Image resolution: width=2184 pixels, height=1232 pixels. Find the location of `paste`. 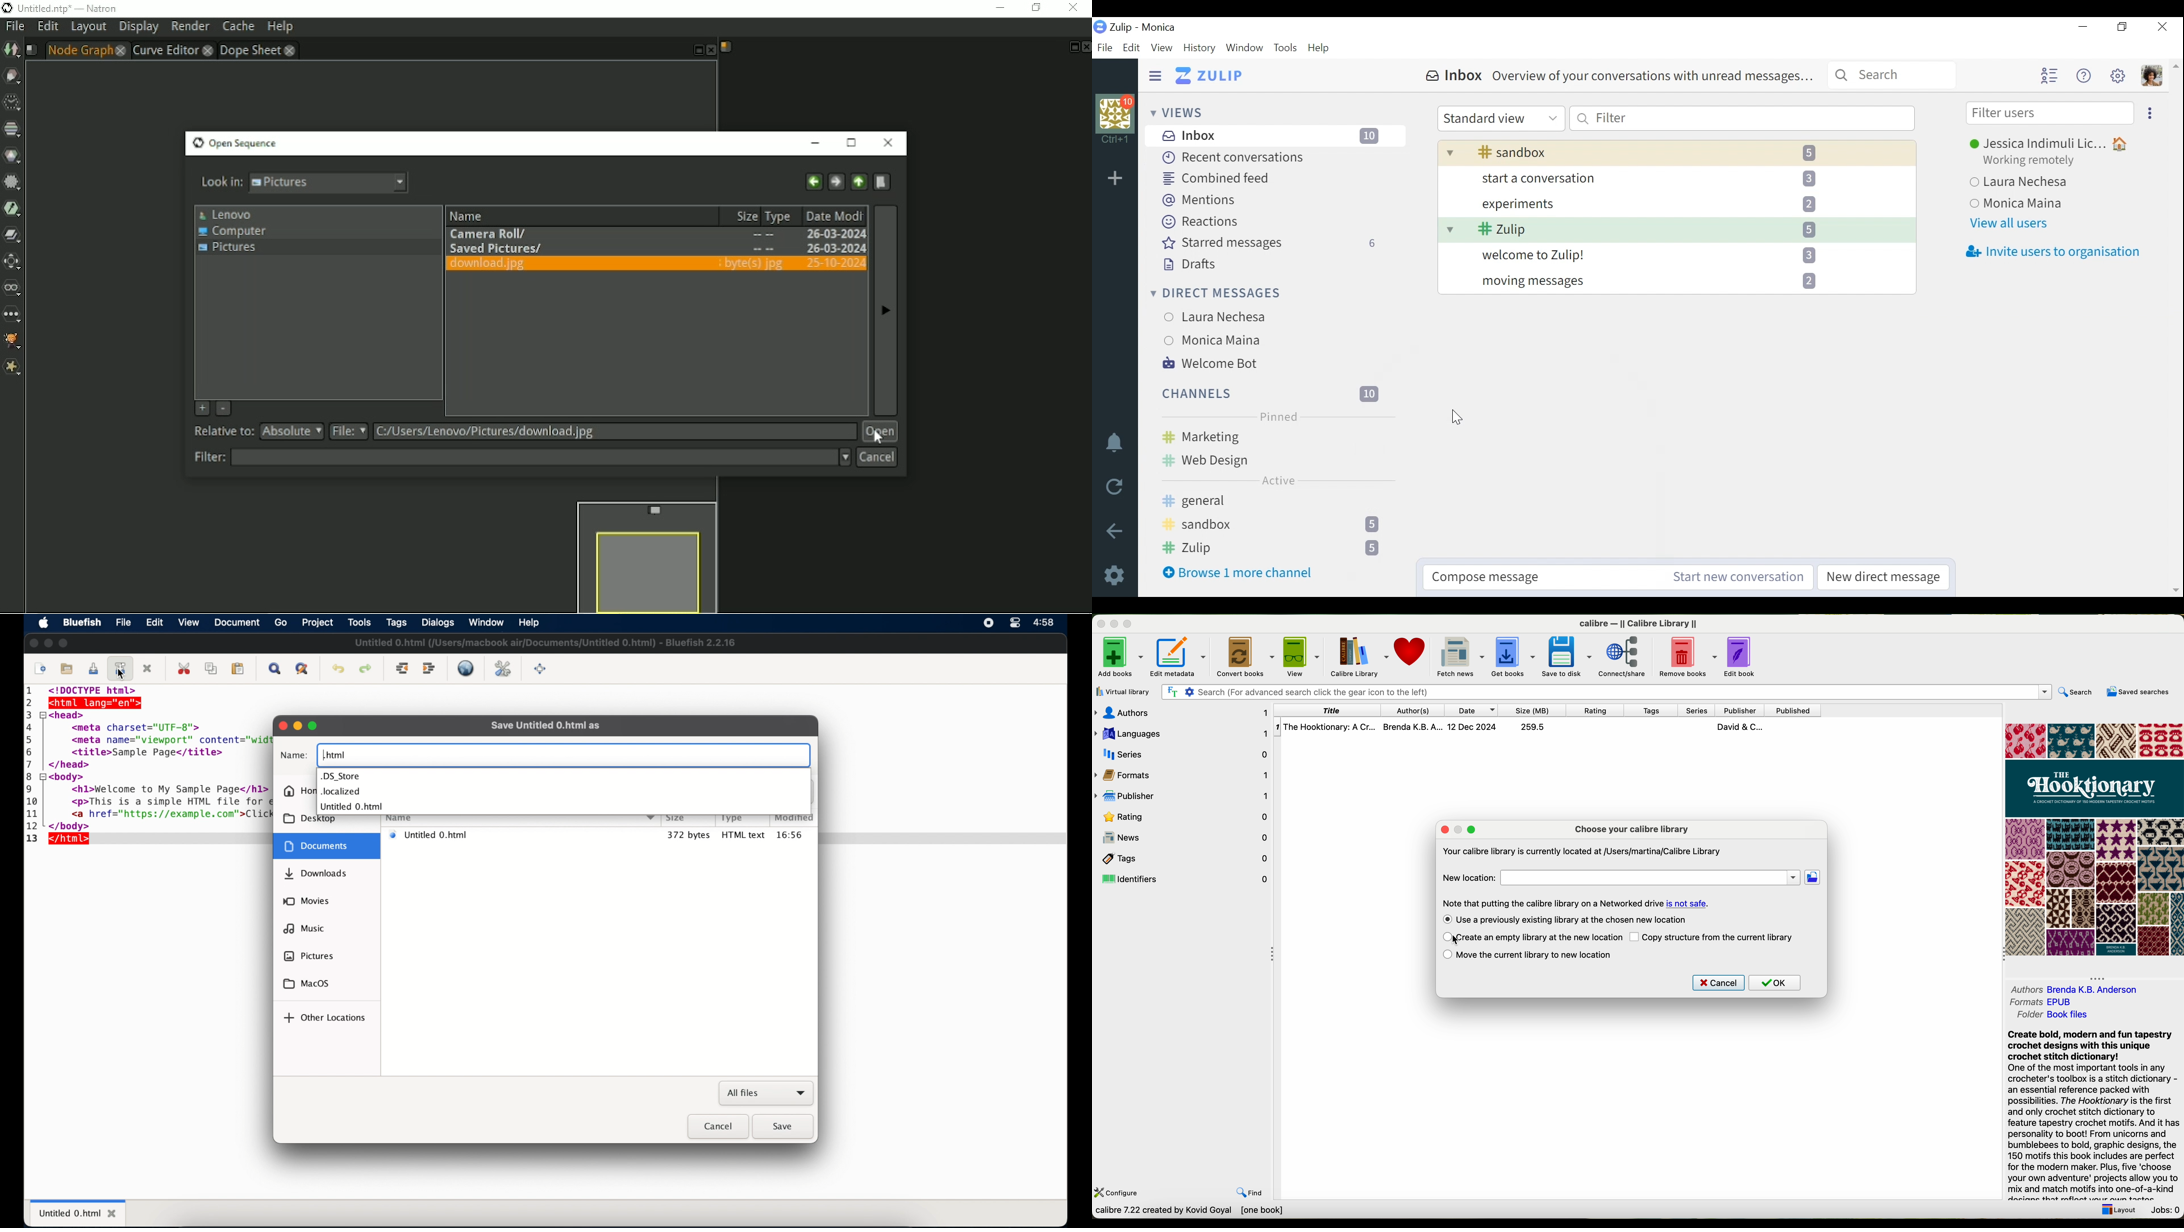

paste is located at coordinates (238, 669).